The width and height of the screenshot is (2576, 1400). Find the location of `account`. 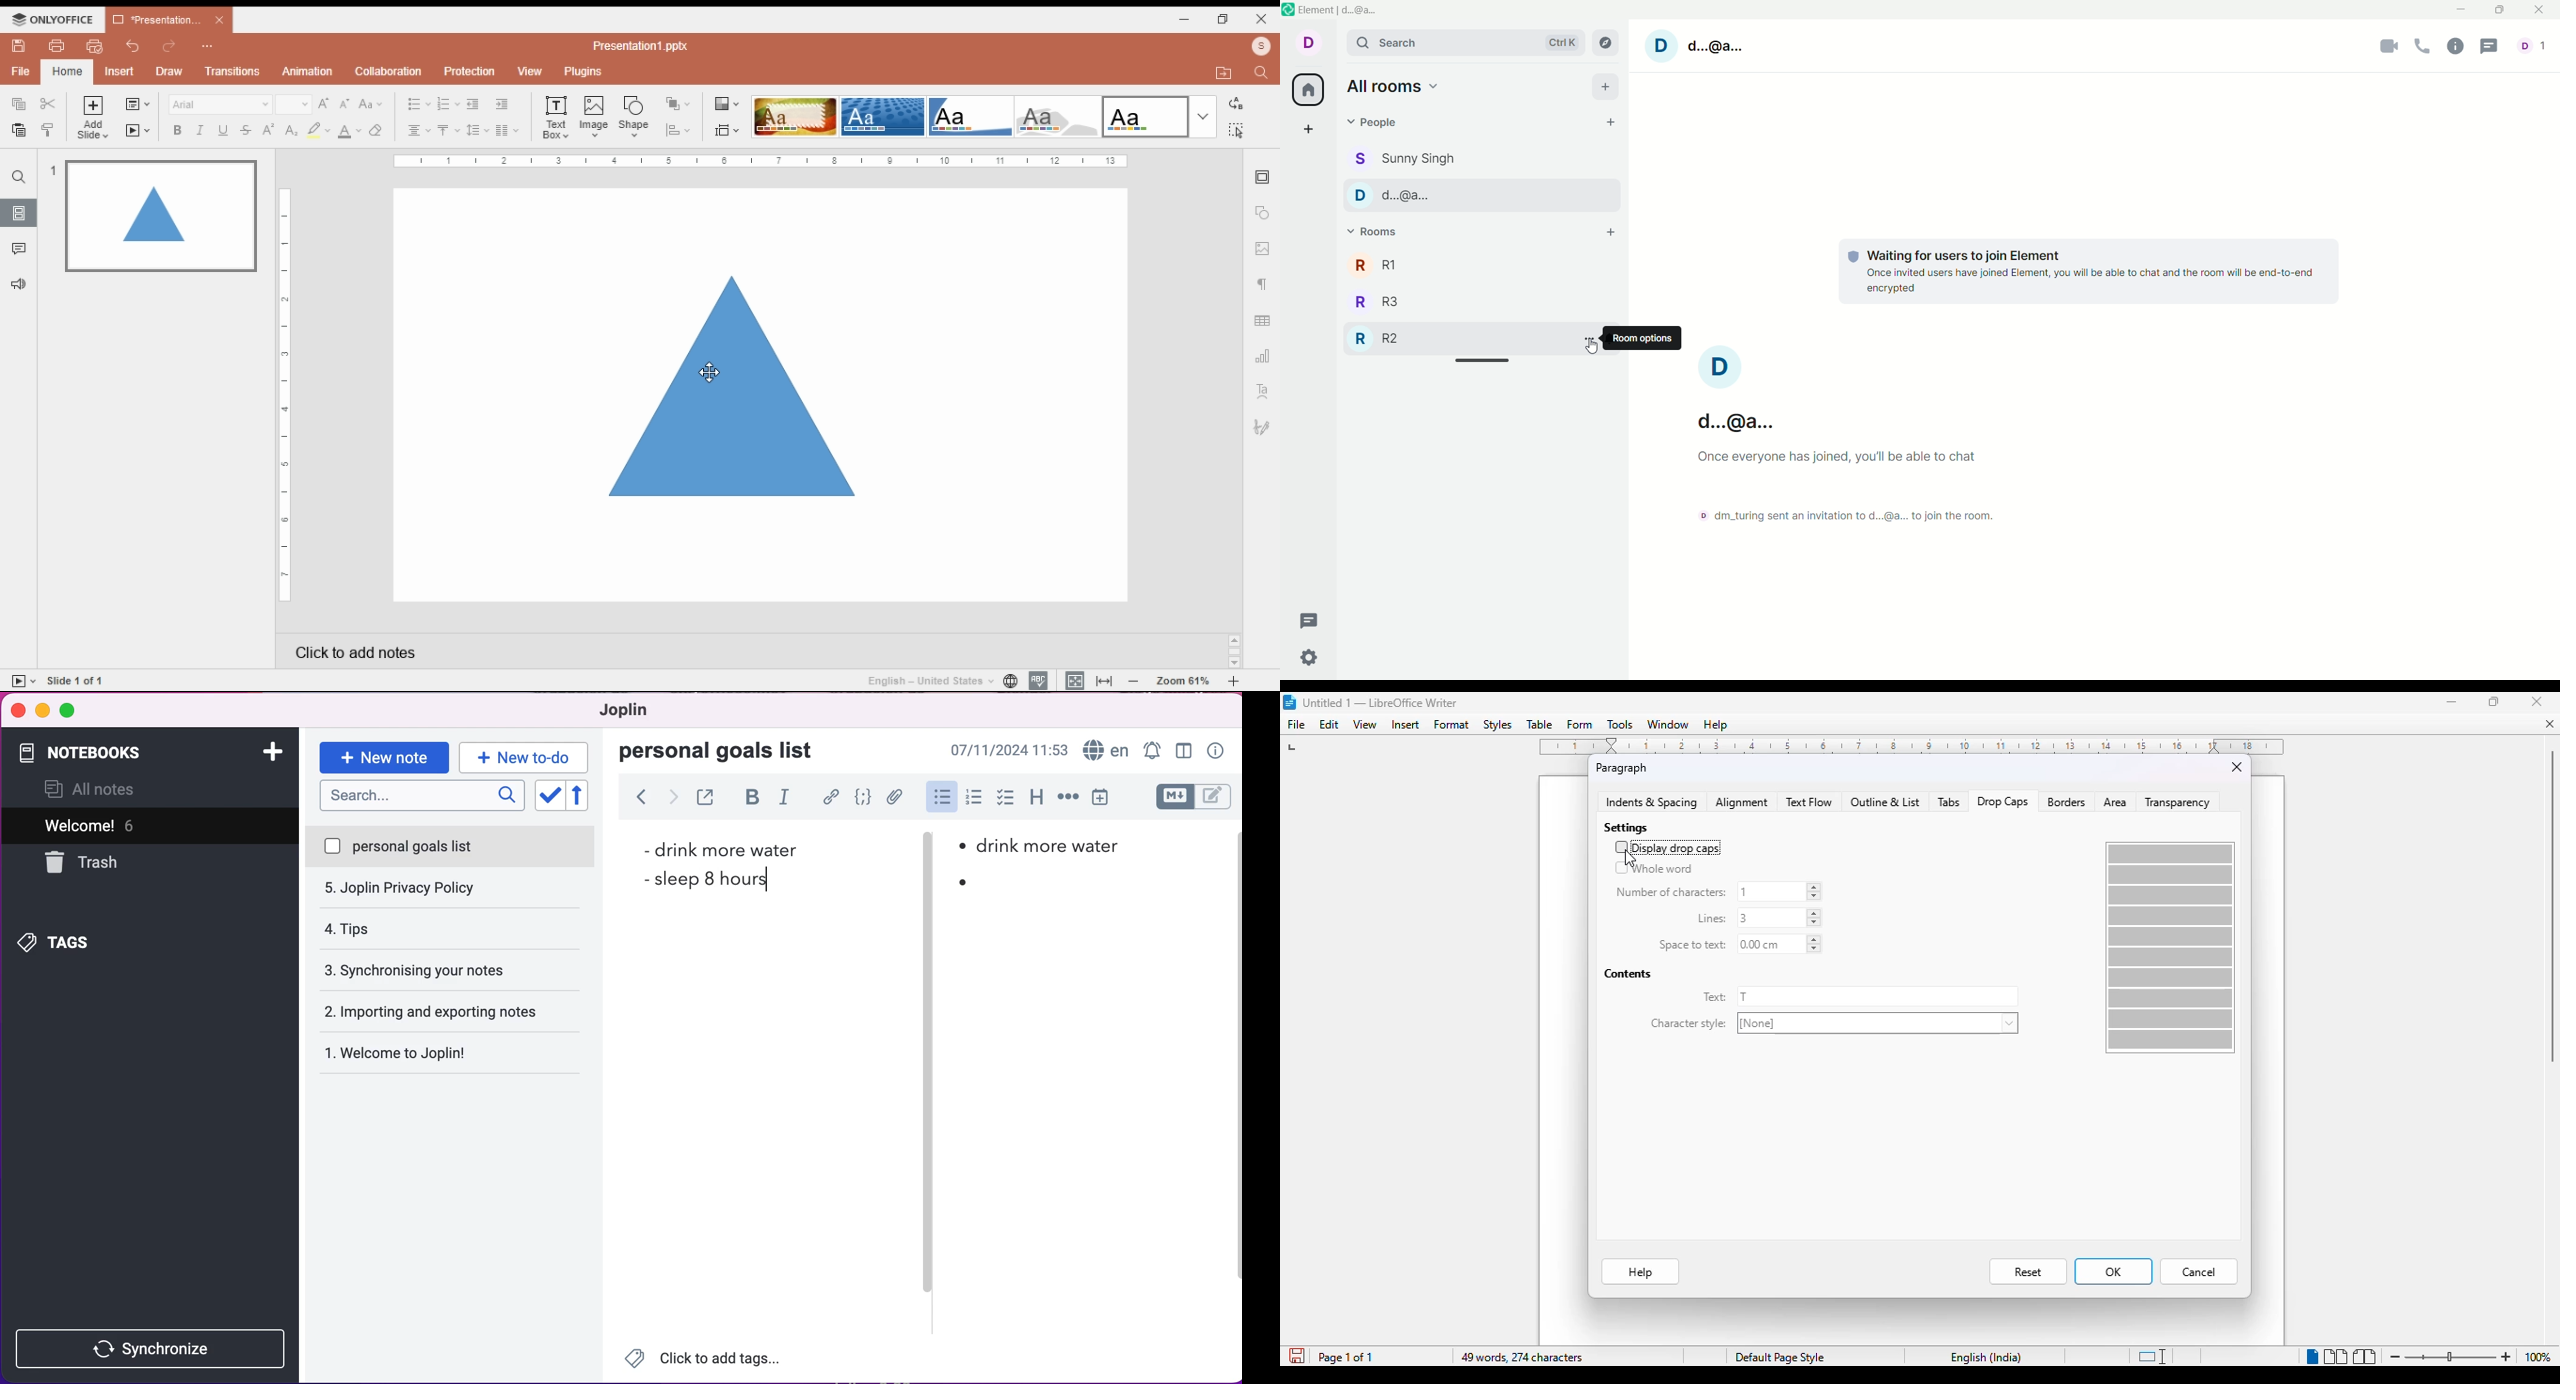

account is located at coordinates (1309, 44).